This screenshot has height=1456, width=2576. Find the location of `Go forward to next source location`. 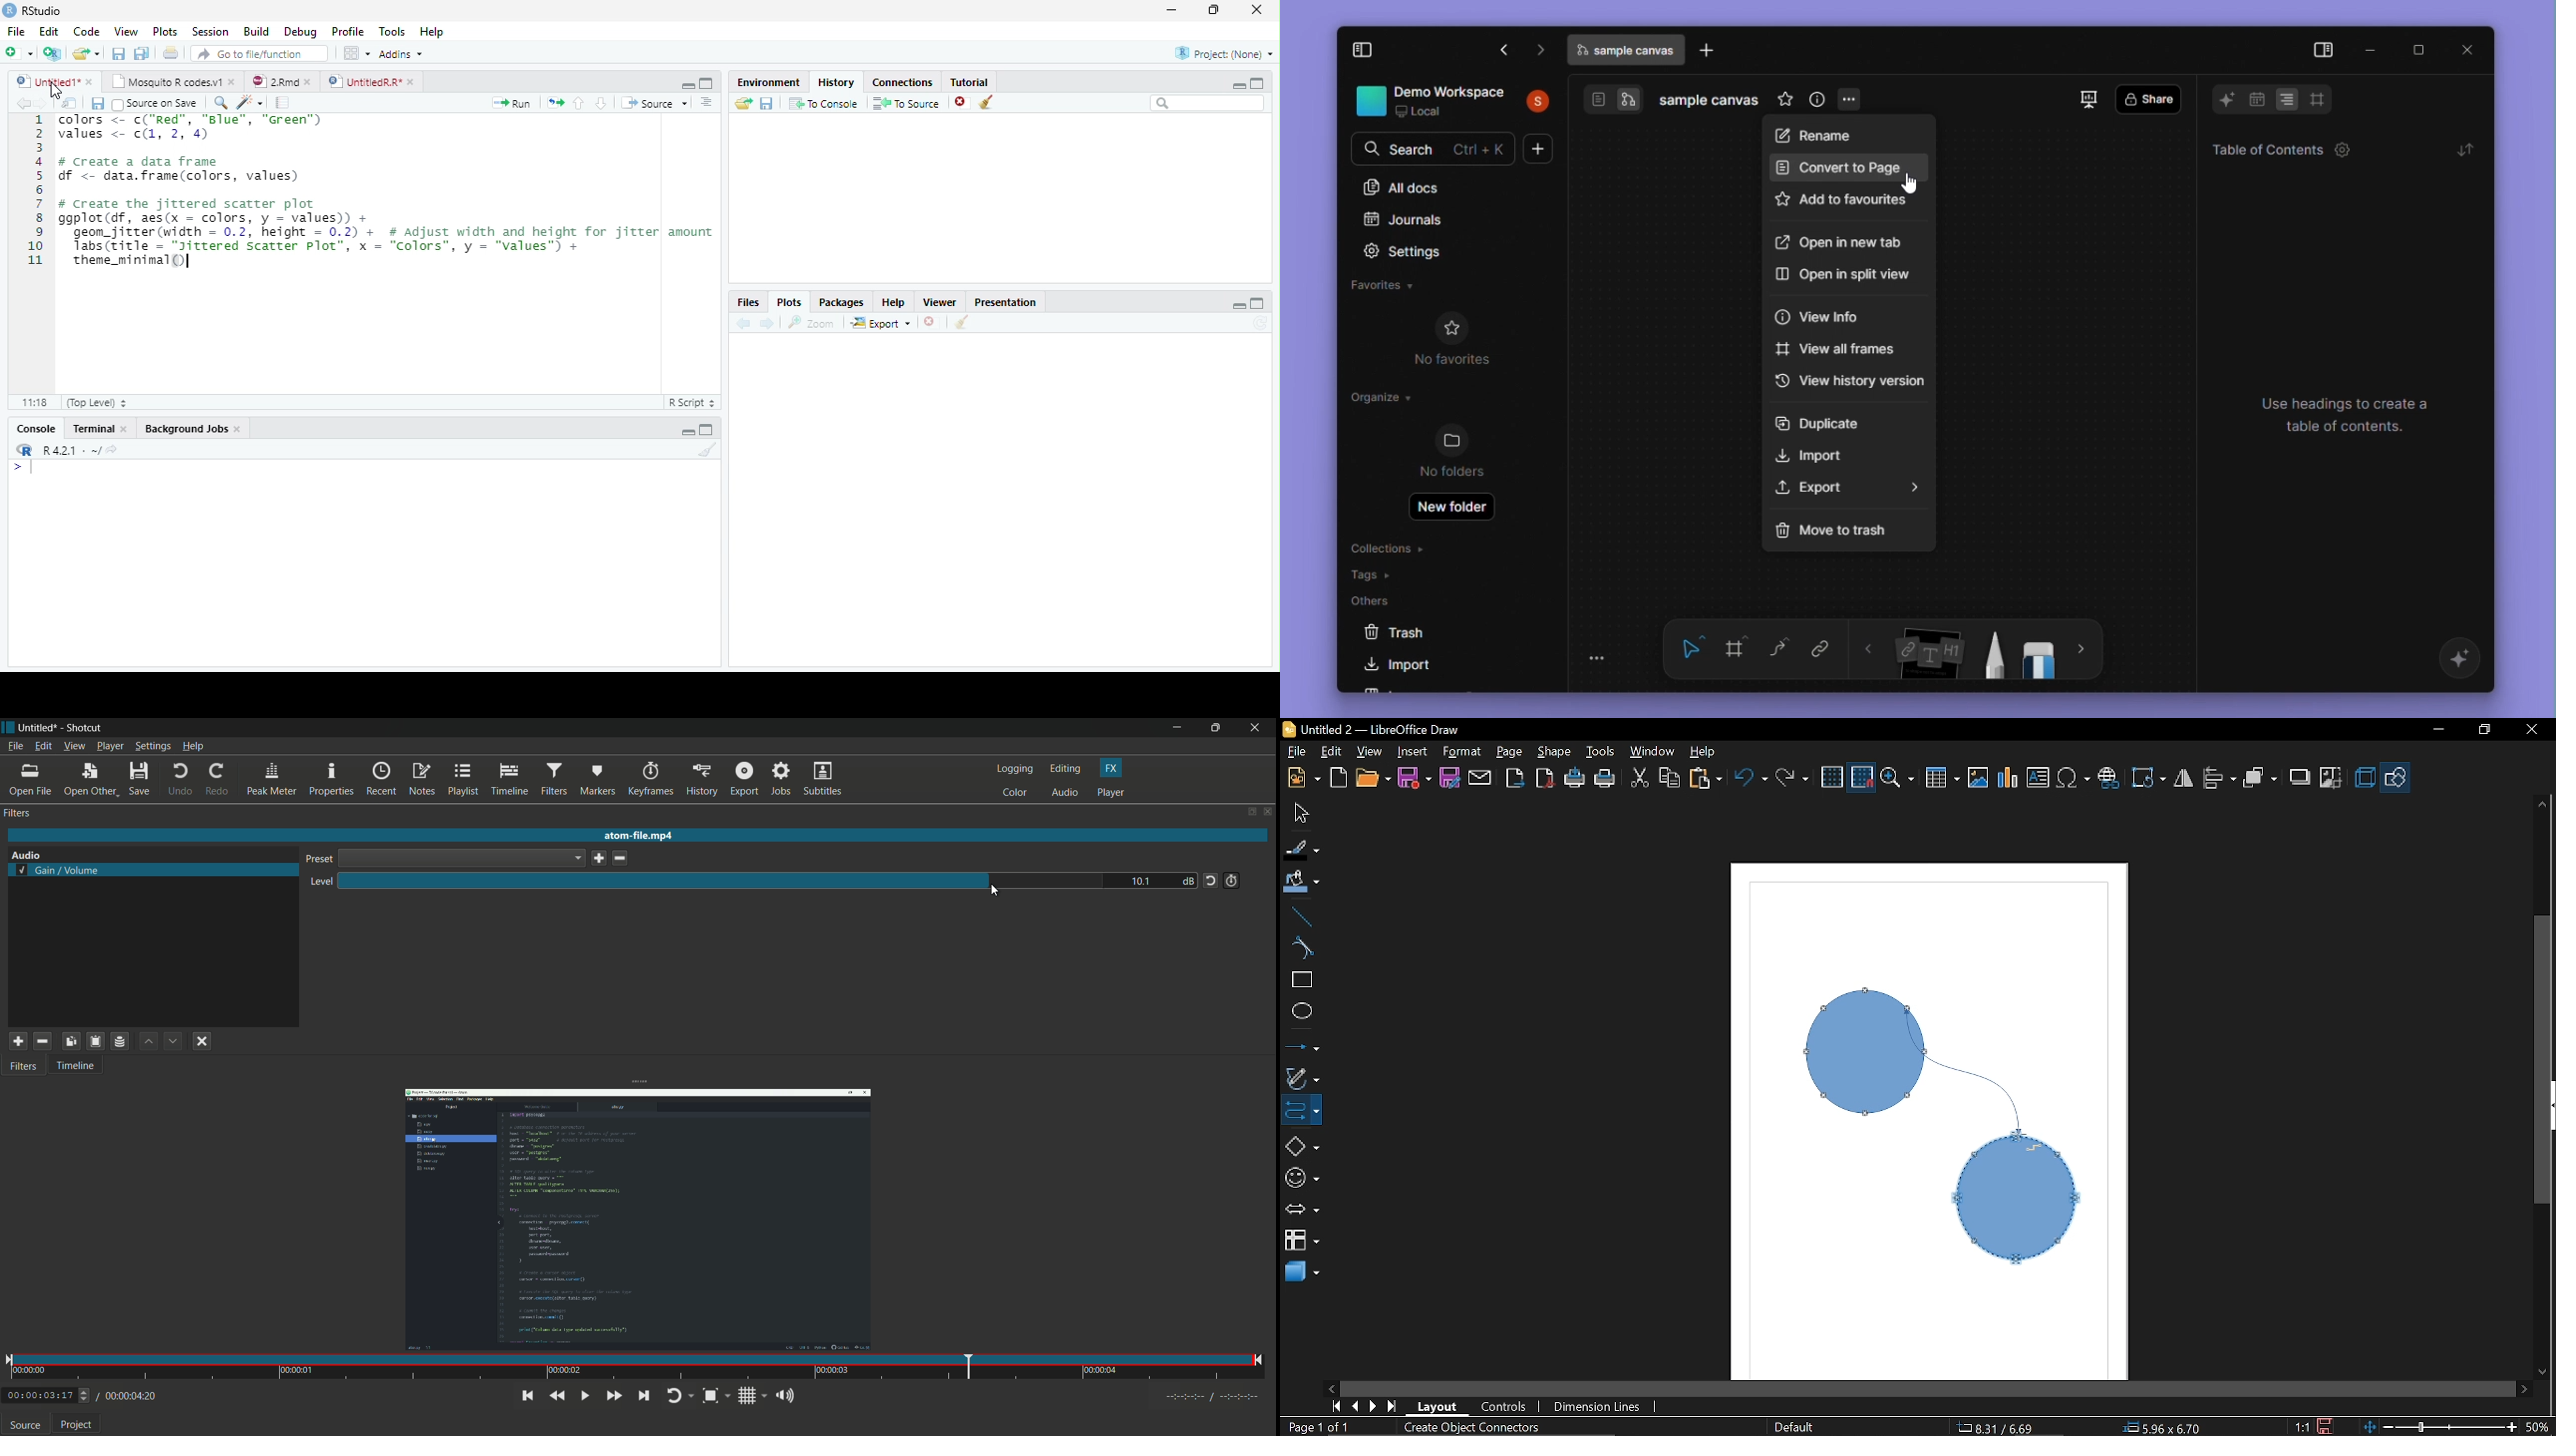

Go forward to next source location is located at coordinates (41, 104).